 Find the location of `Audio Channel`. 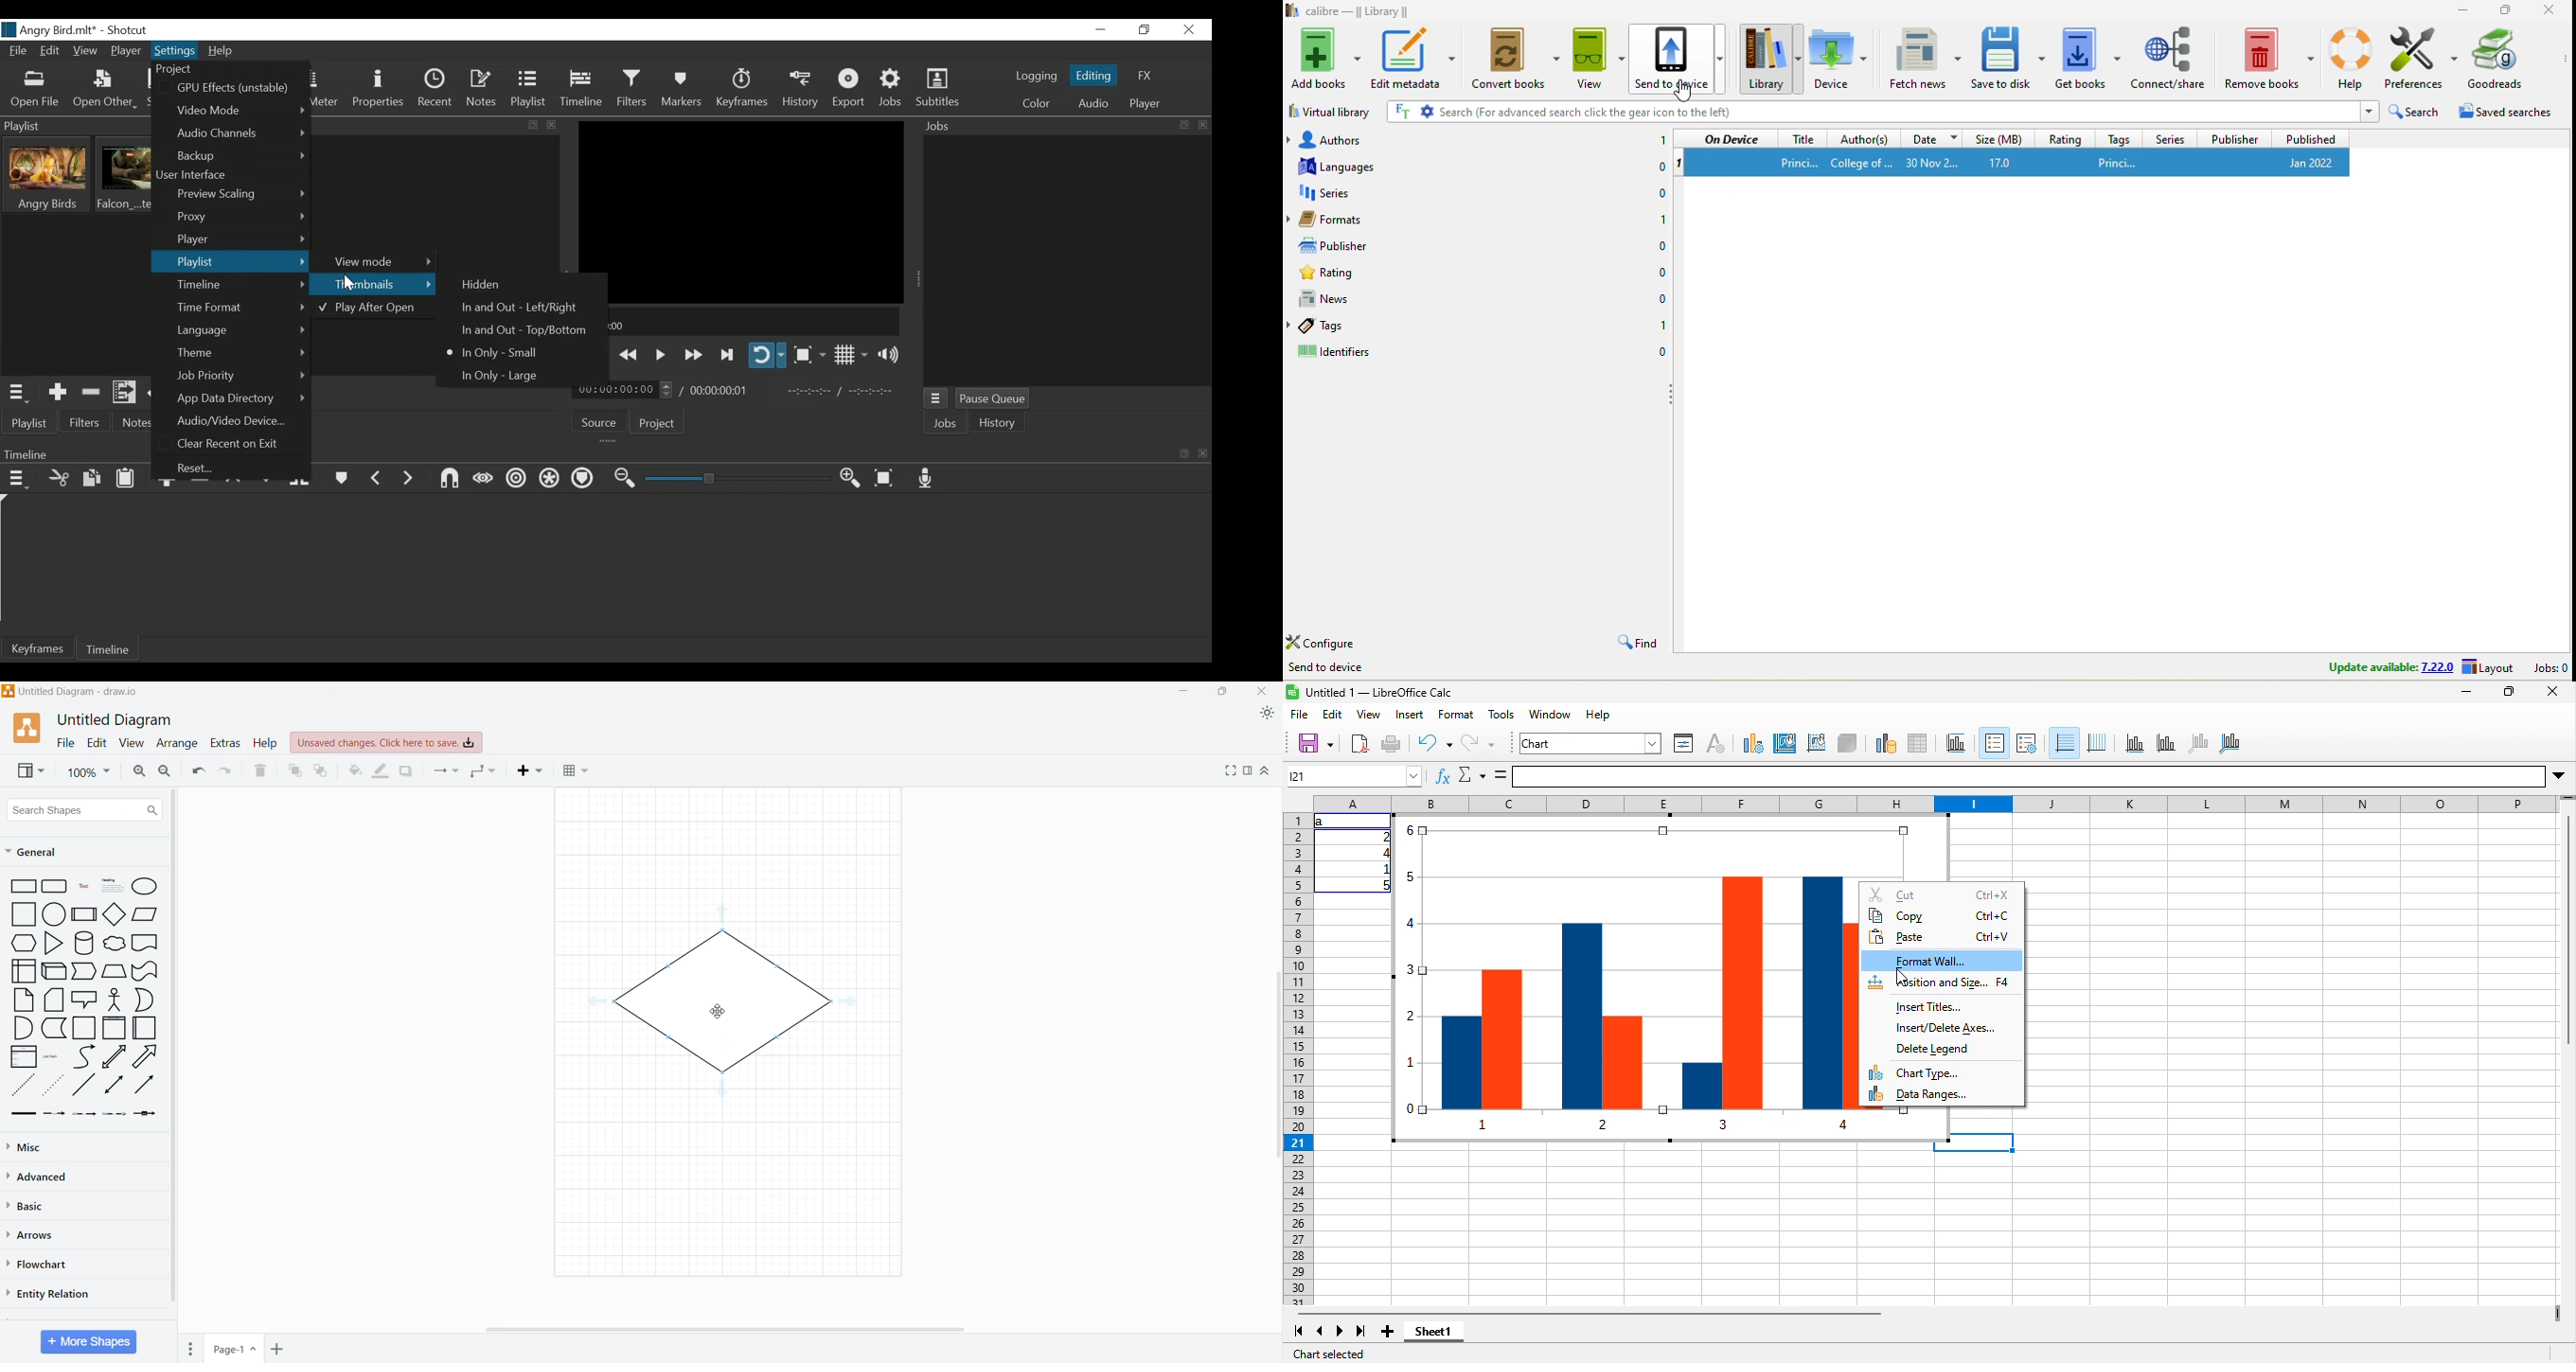

Audio Channel is located at coordinates (243, 133).